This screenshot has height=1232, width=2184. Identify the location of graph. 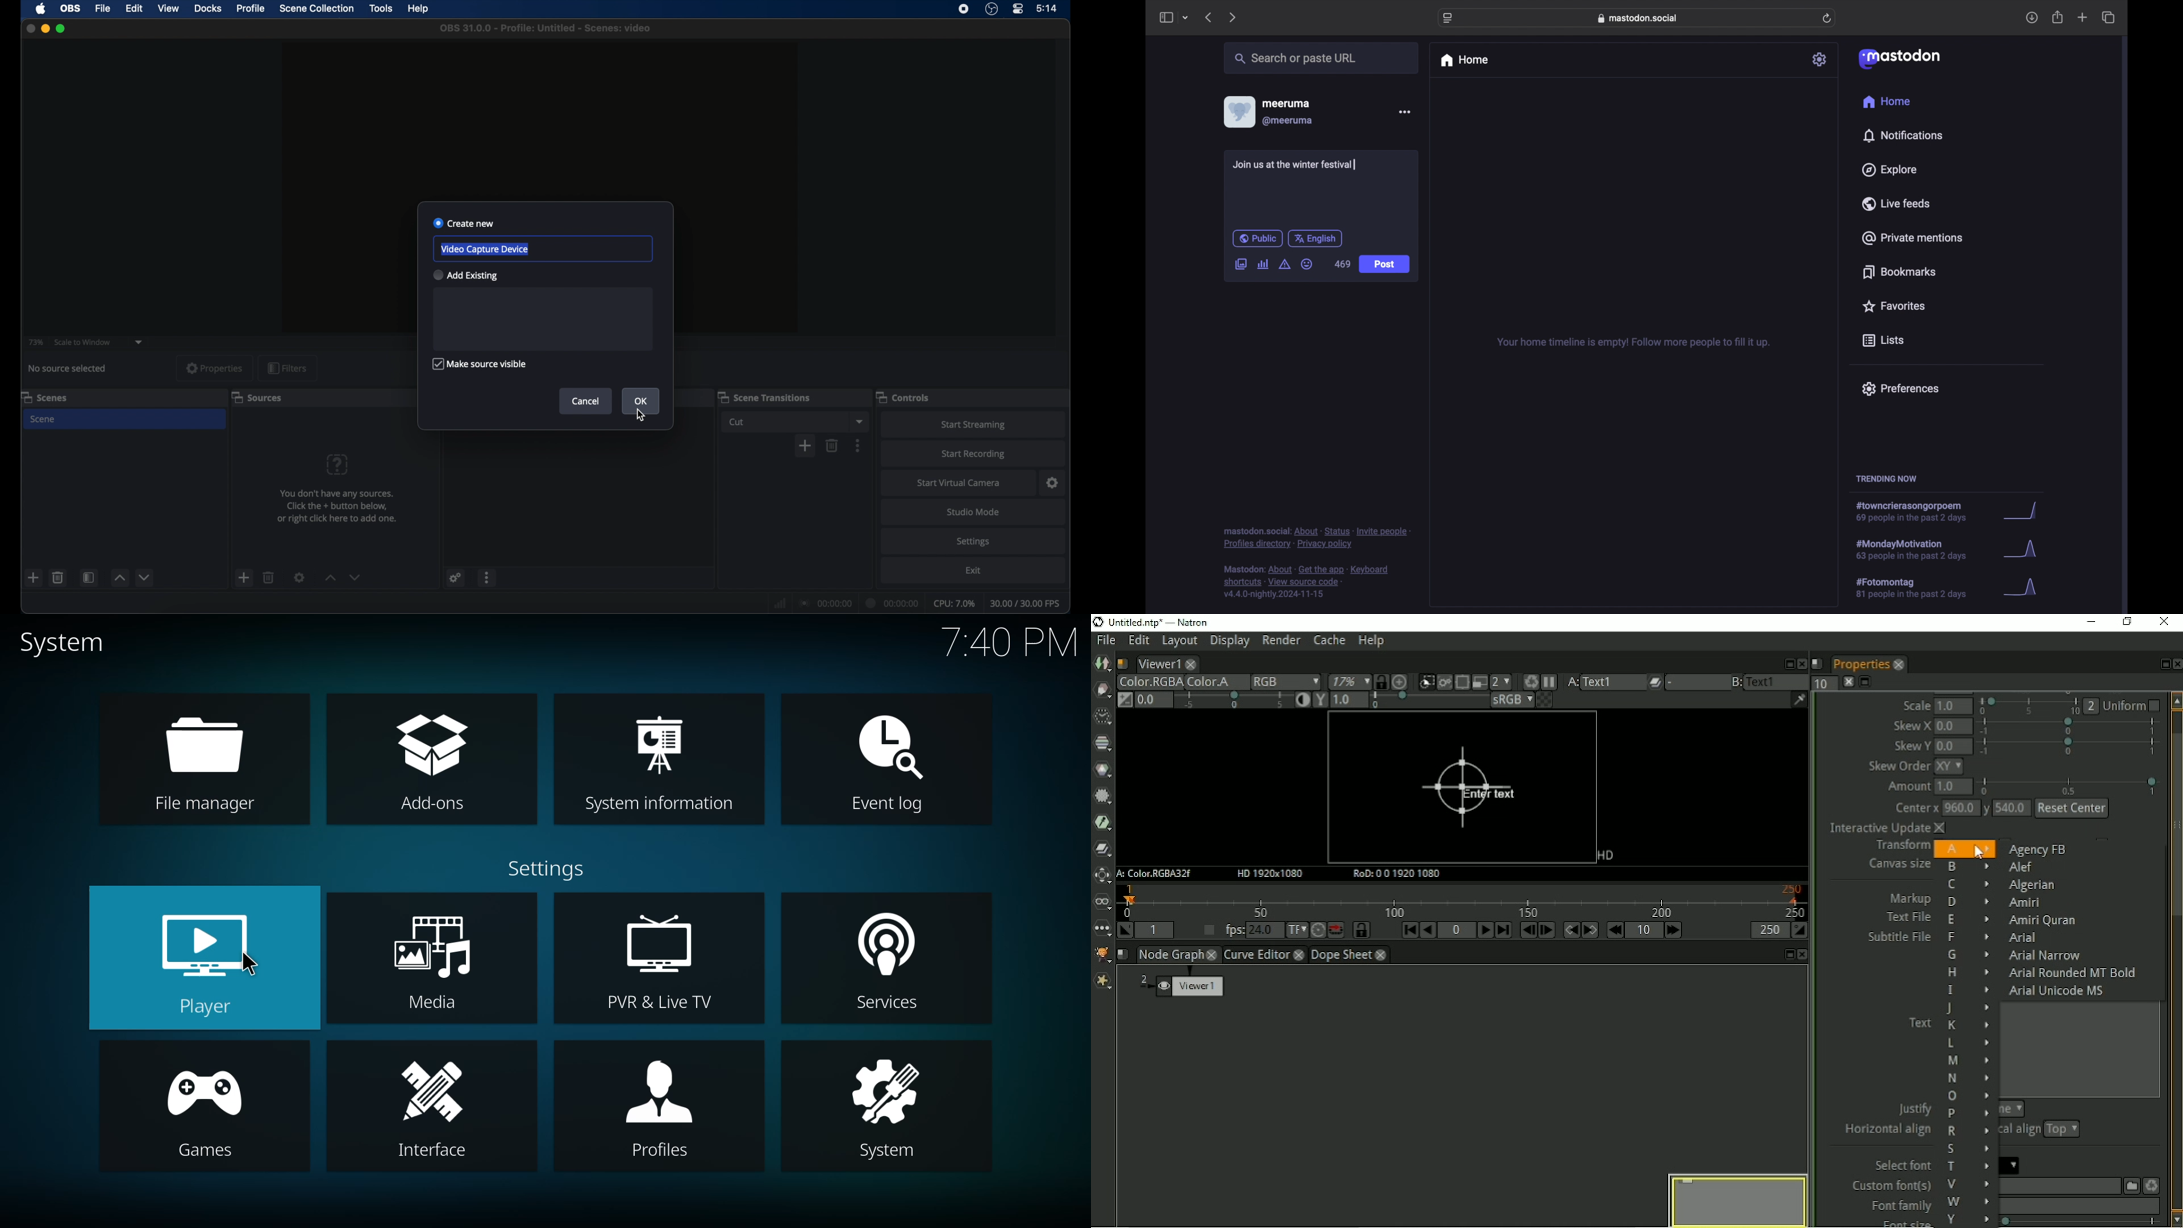
(2024, 551).